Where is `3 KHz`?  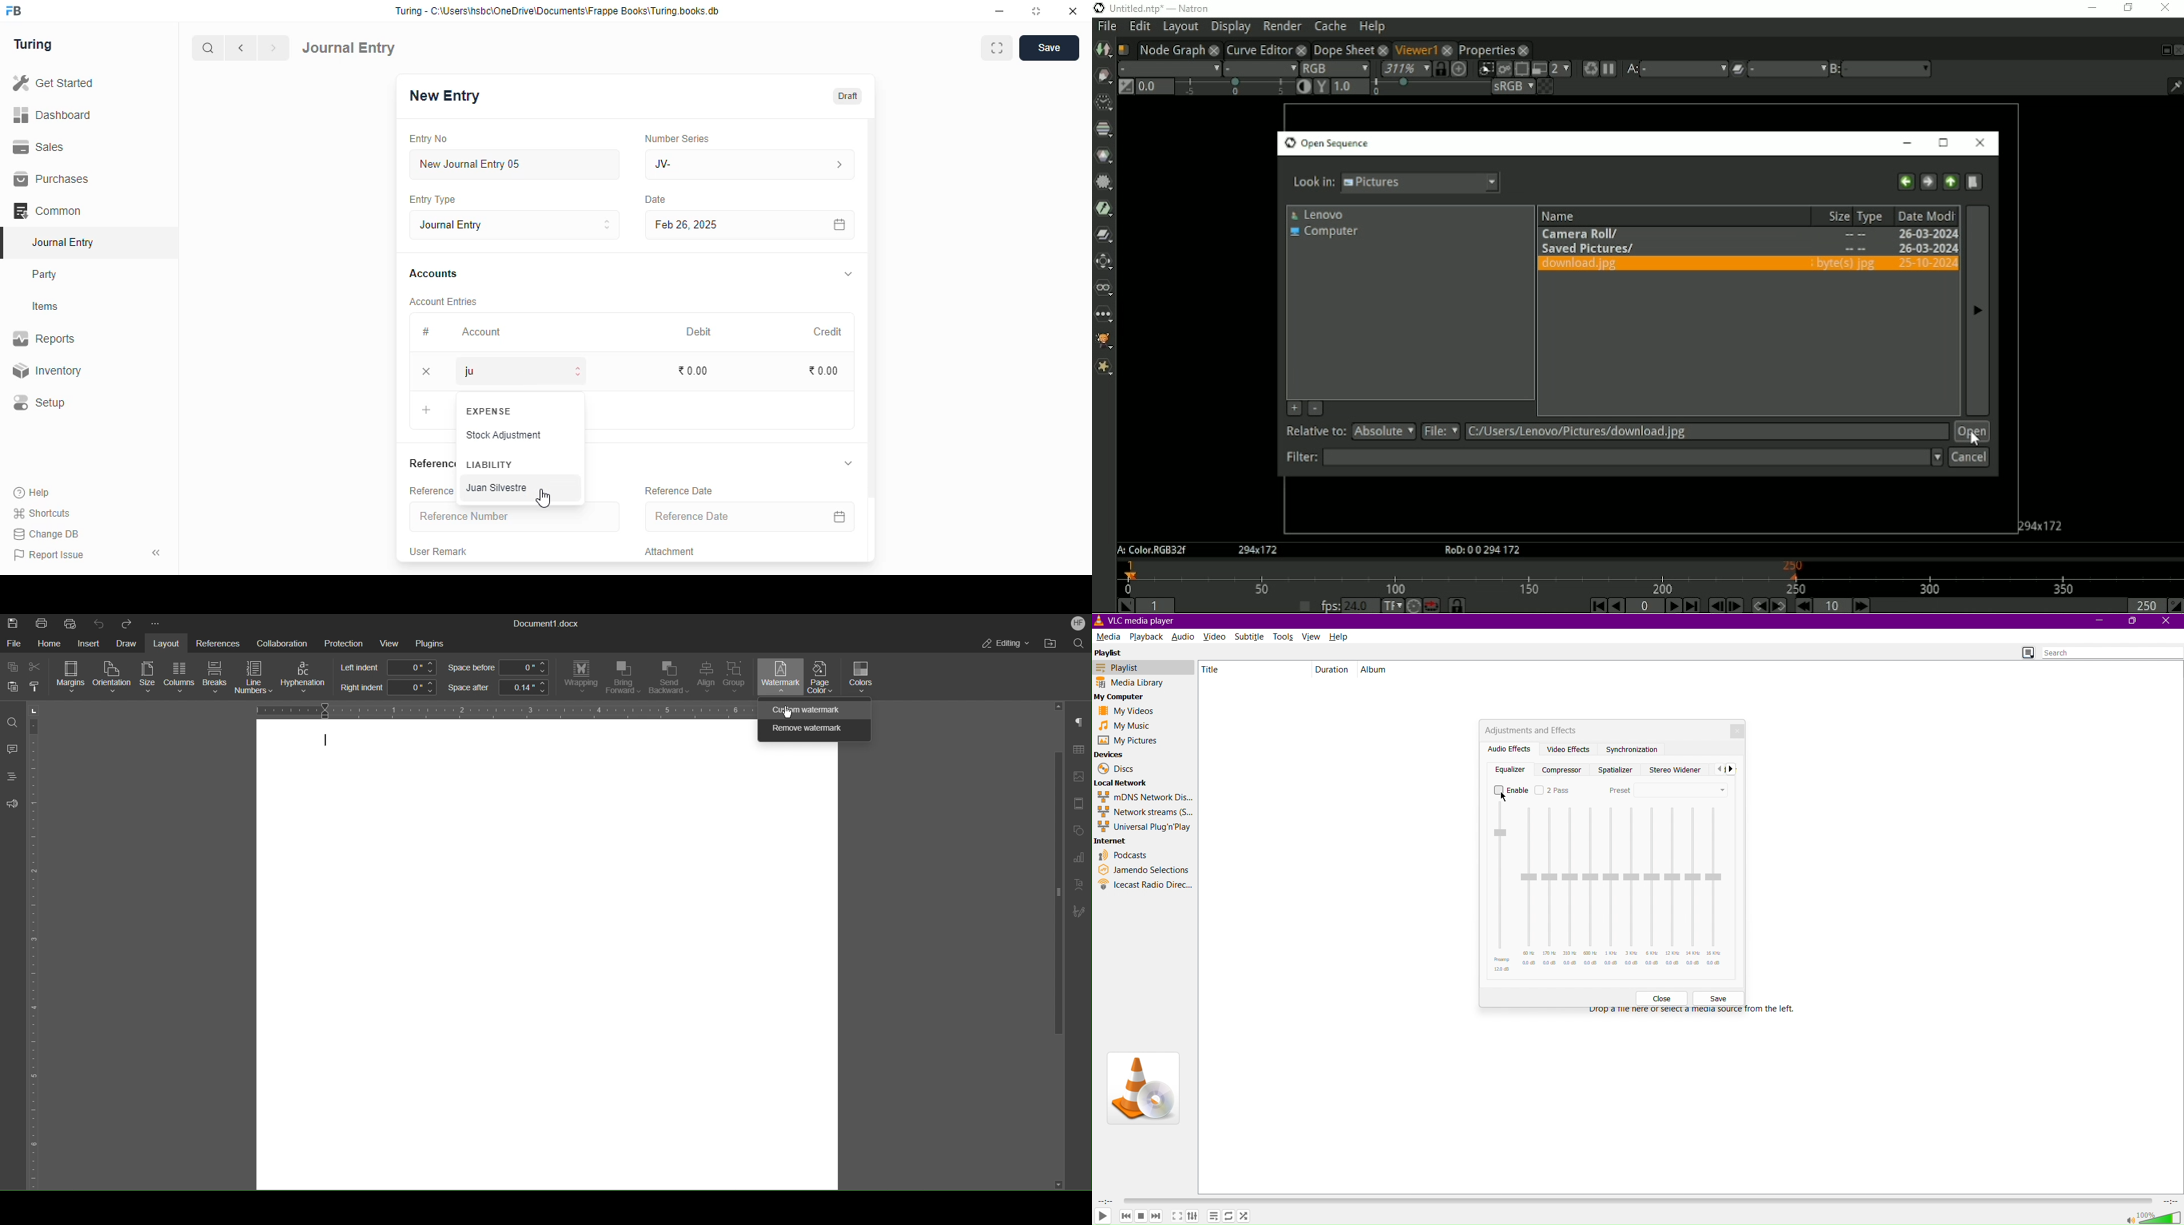 3 KHz is located at coordinates (1631, 888).